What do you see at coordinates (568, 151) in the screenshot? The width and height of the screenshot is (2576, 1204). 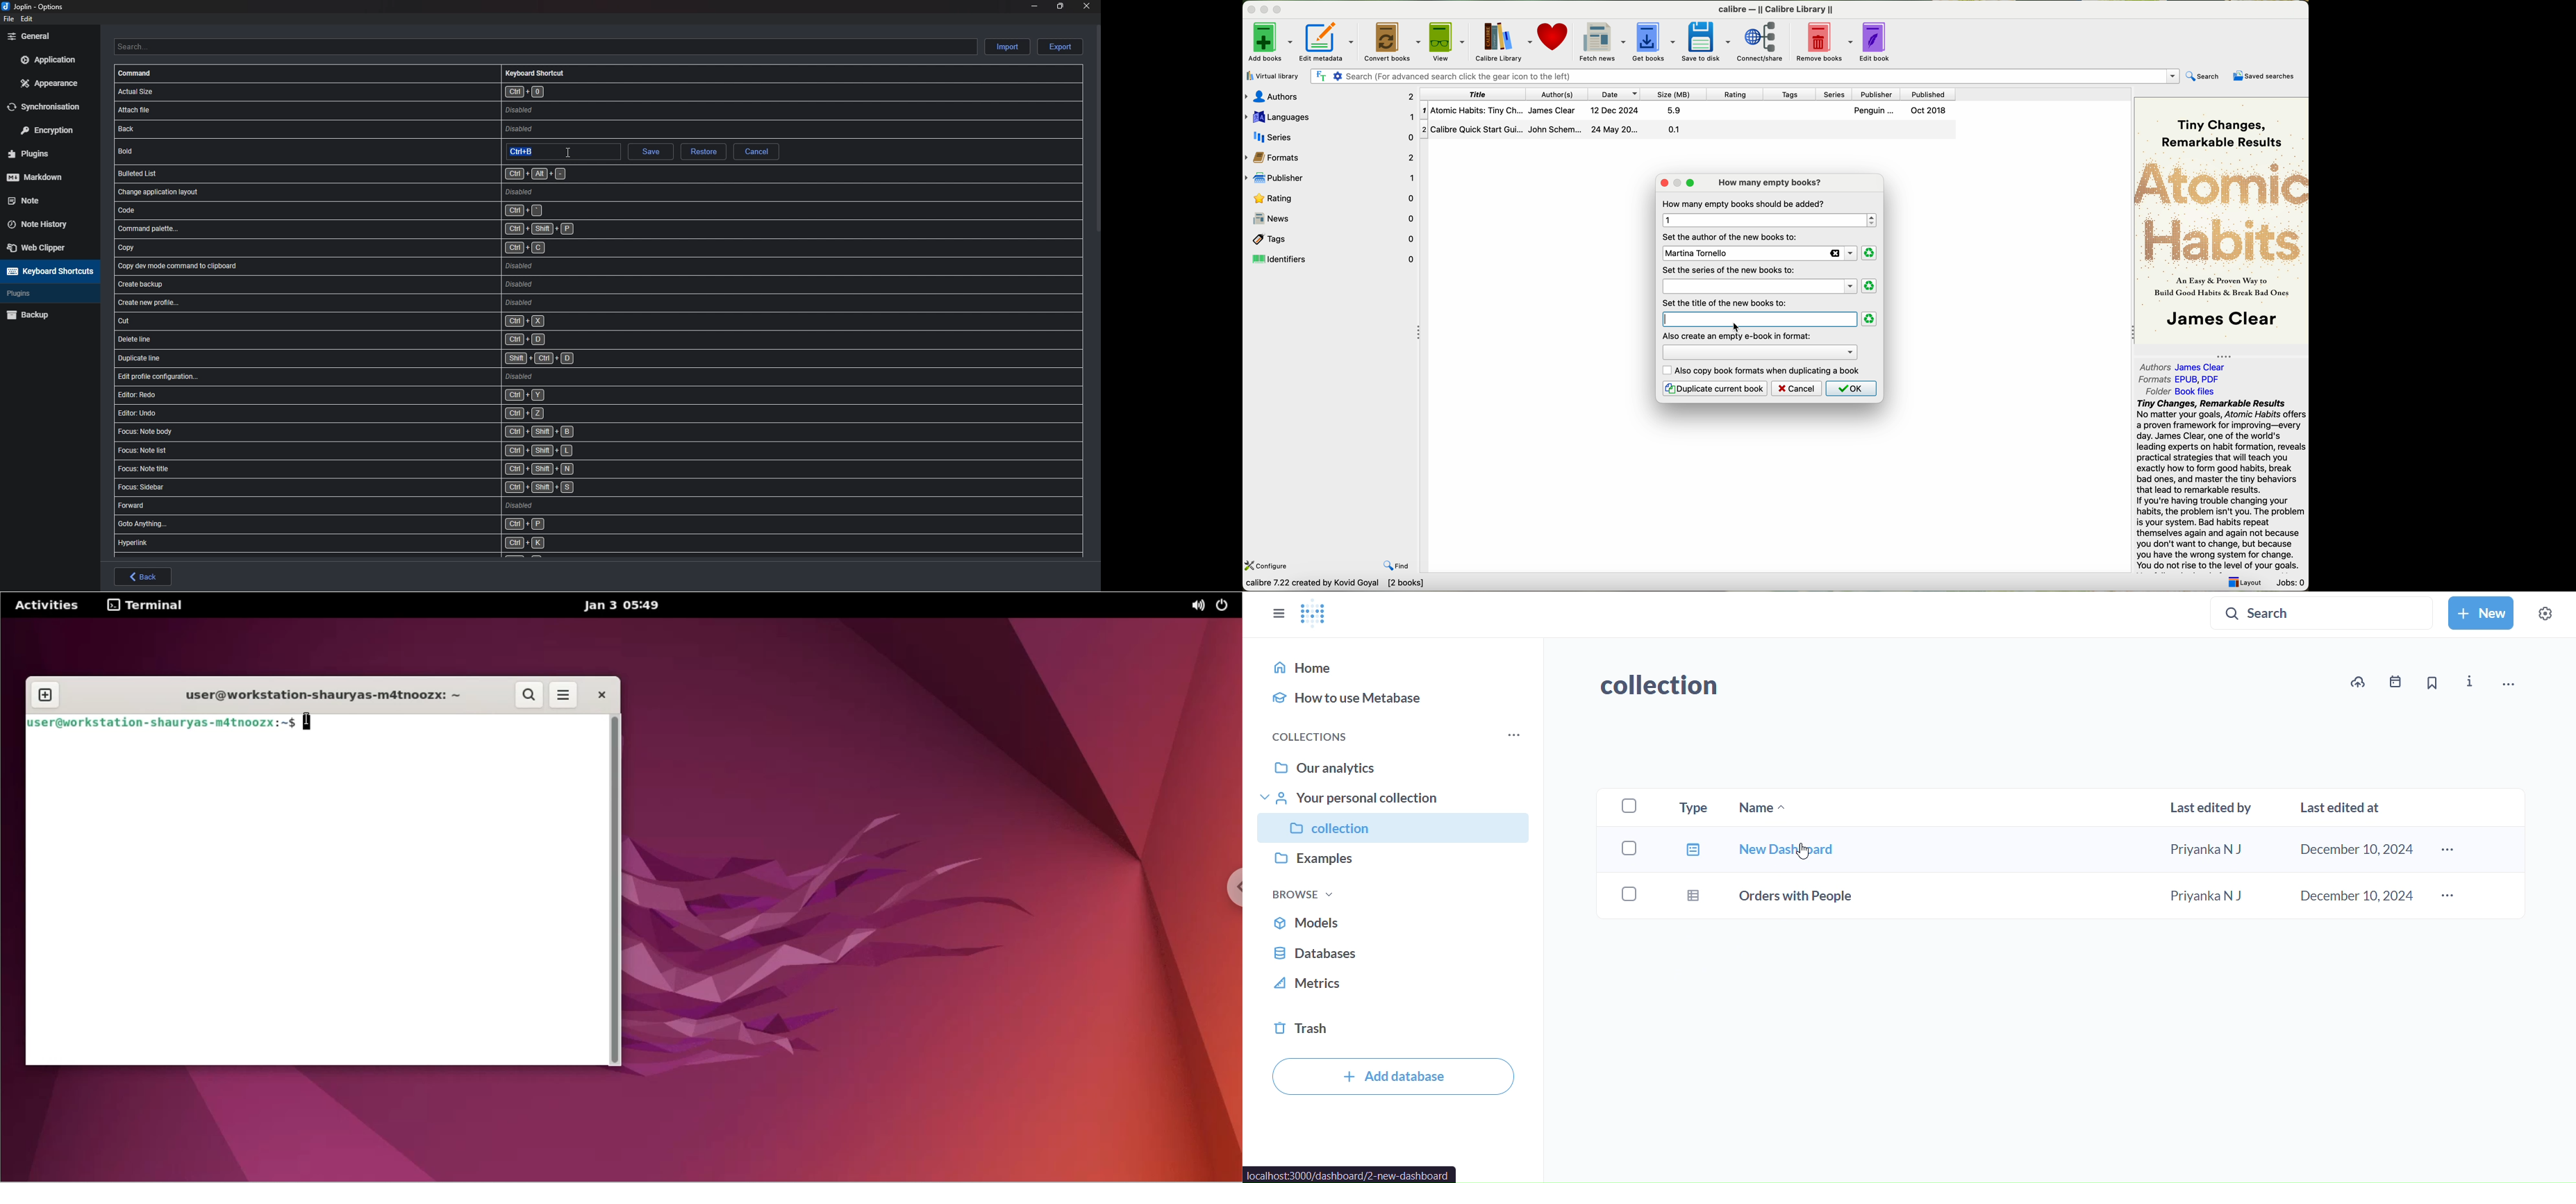 I see `cursor` at bounding box center [568, 151].